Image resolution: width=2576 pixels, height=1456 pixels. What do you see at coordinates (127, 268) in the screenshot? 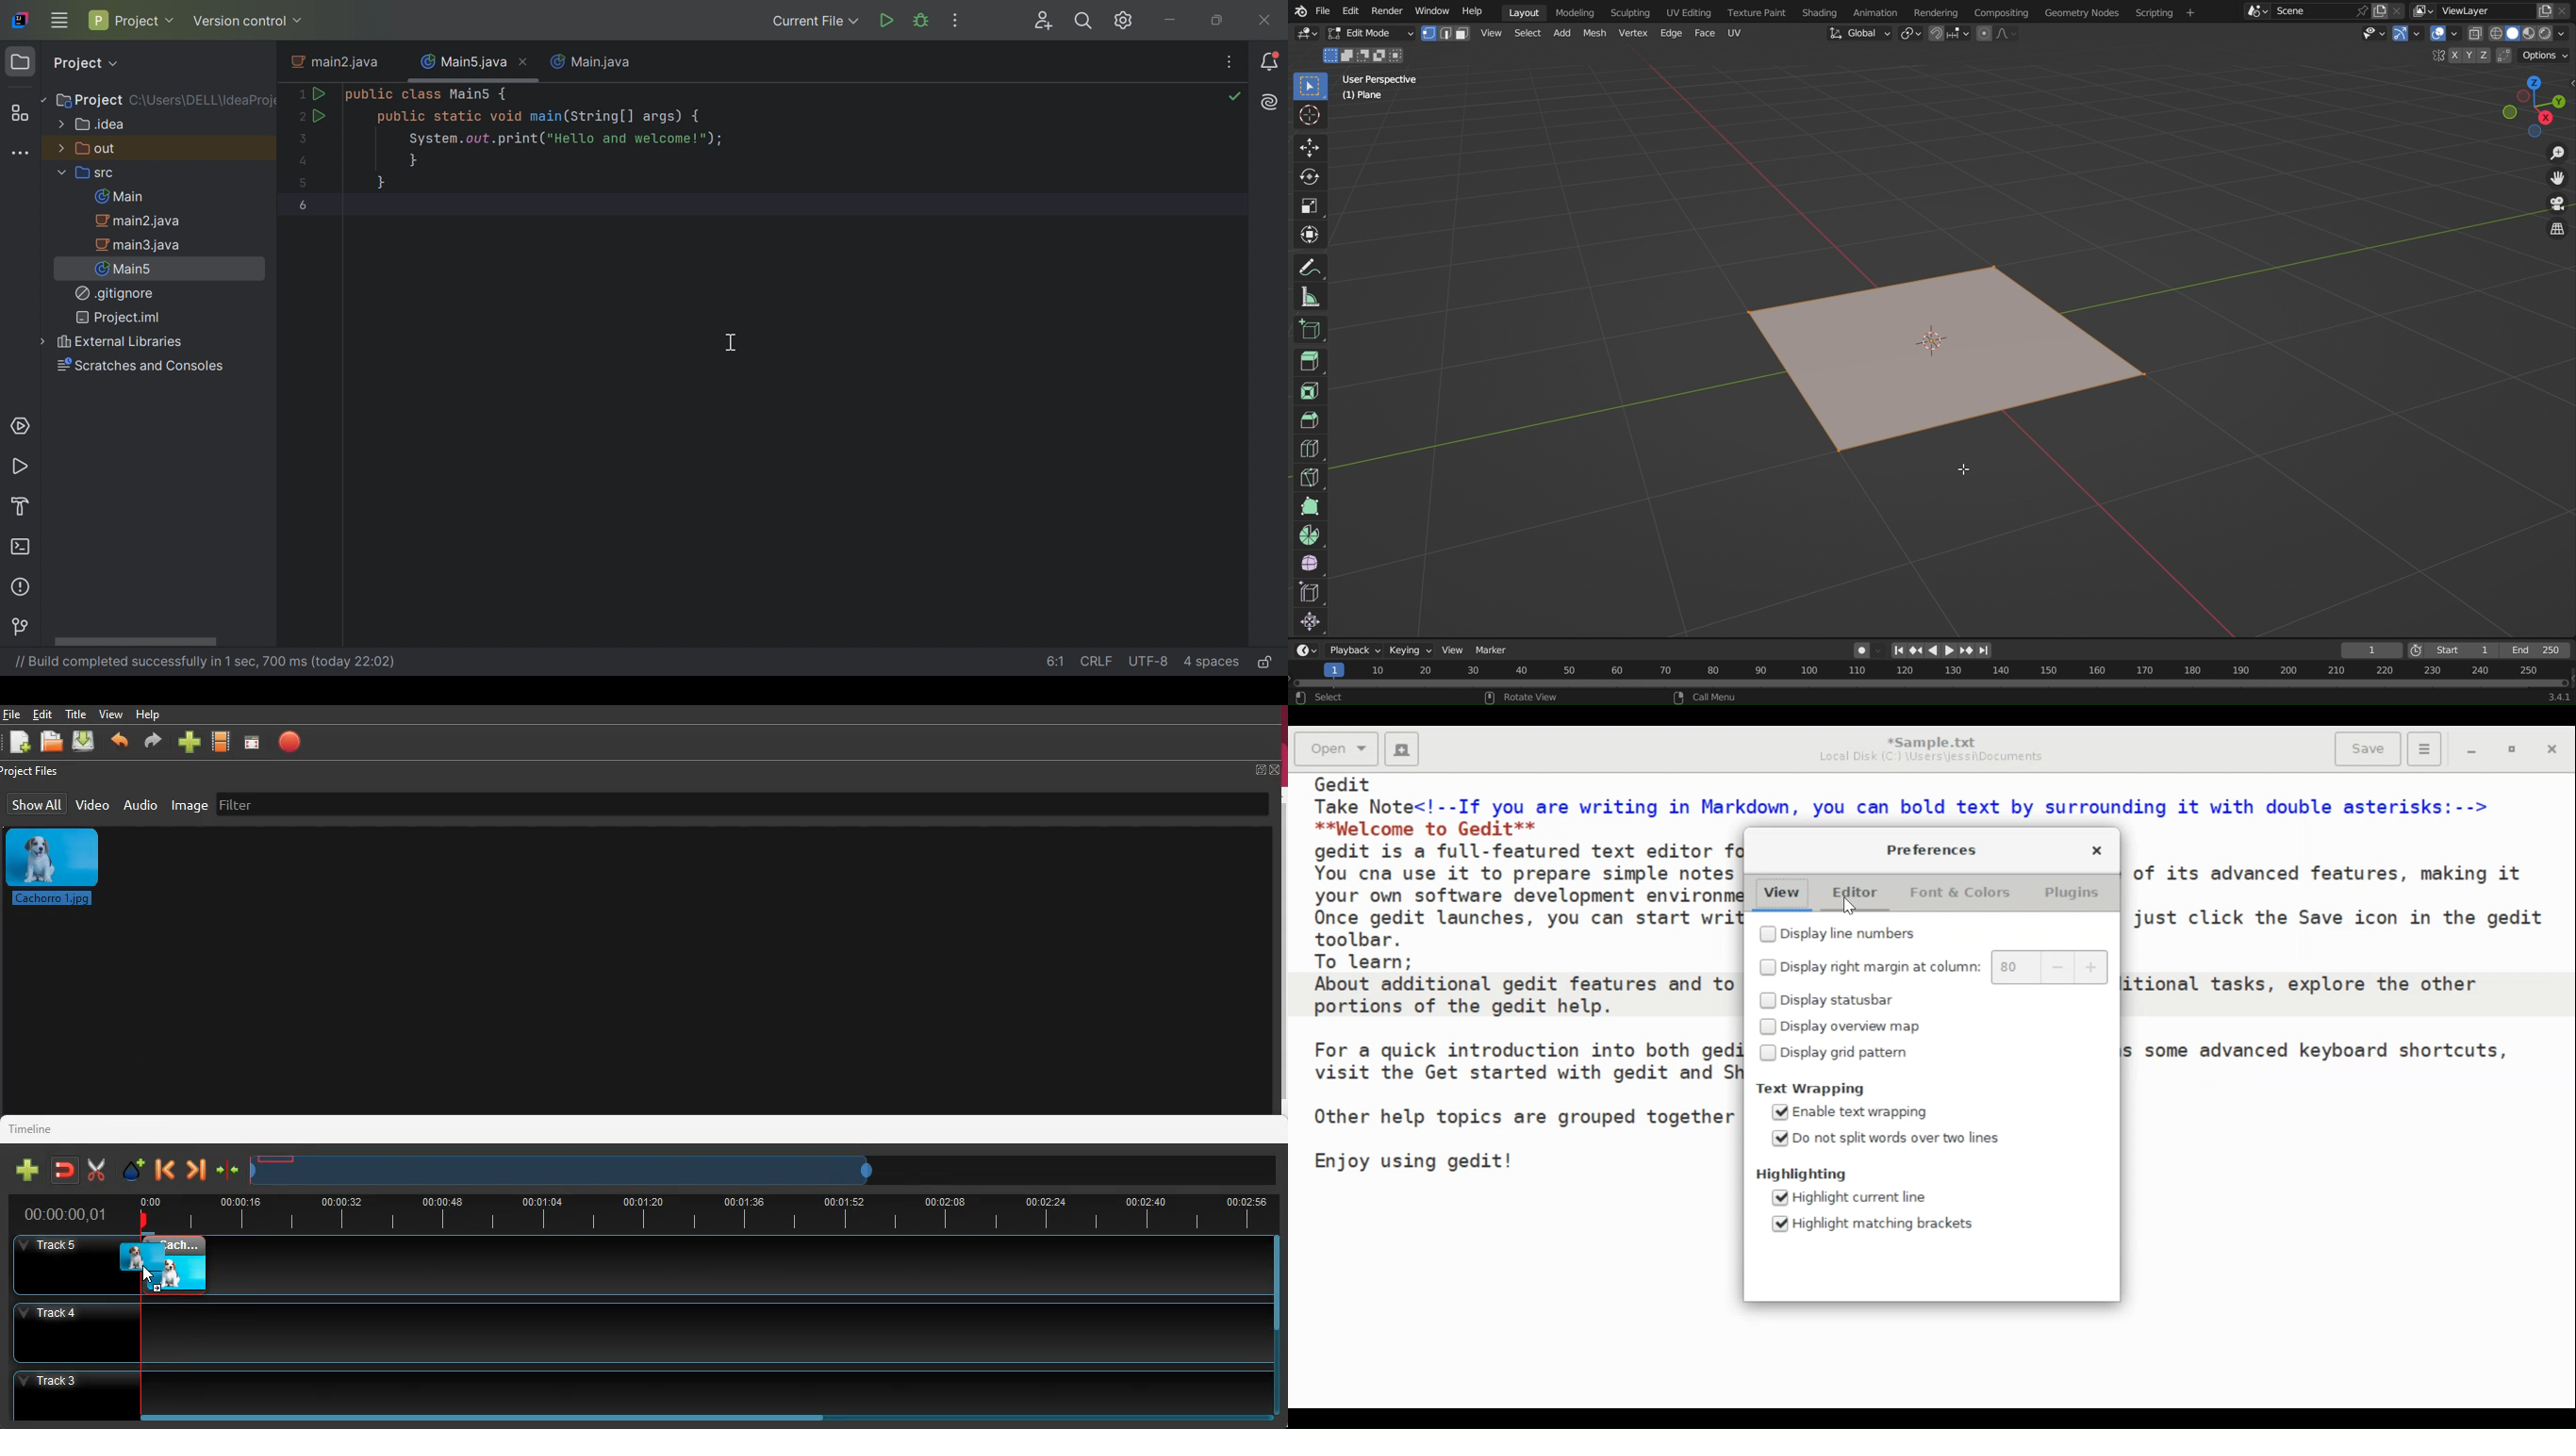
I see `Main5` at bounding box center [127, 268].